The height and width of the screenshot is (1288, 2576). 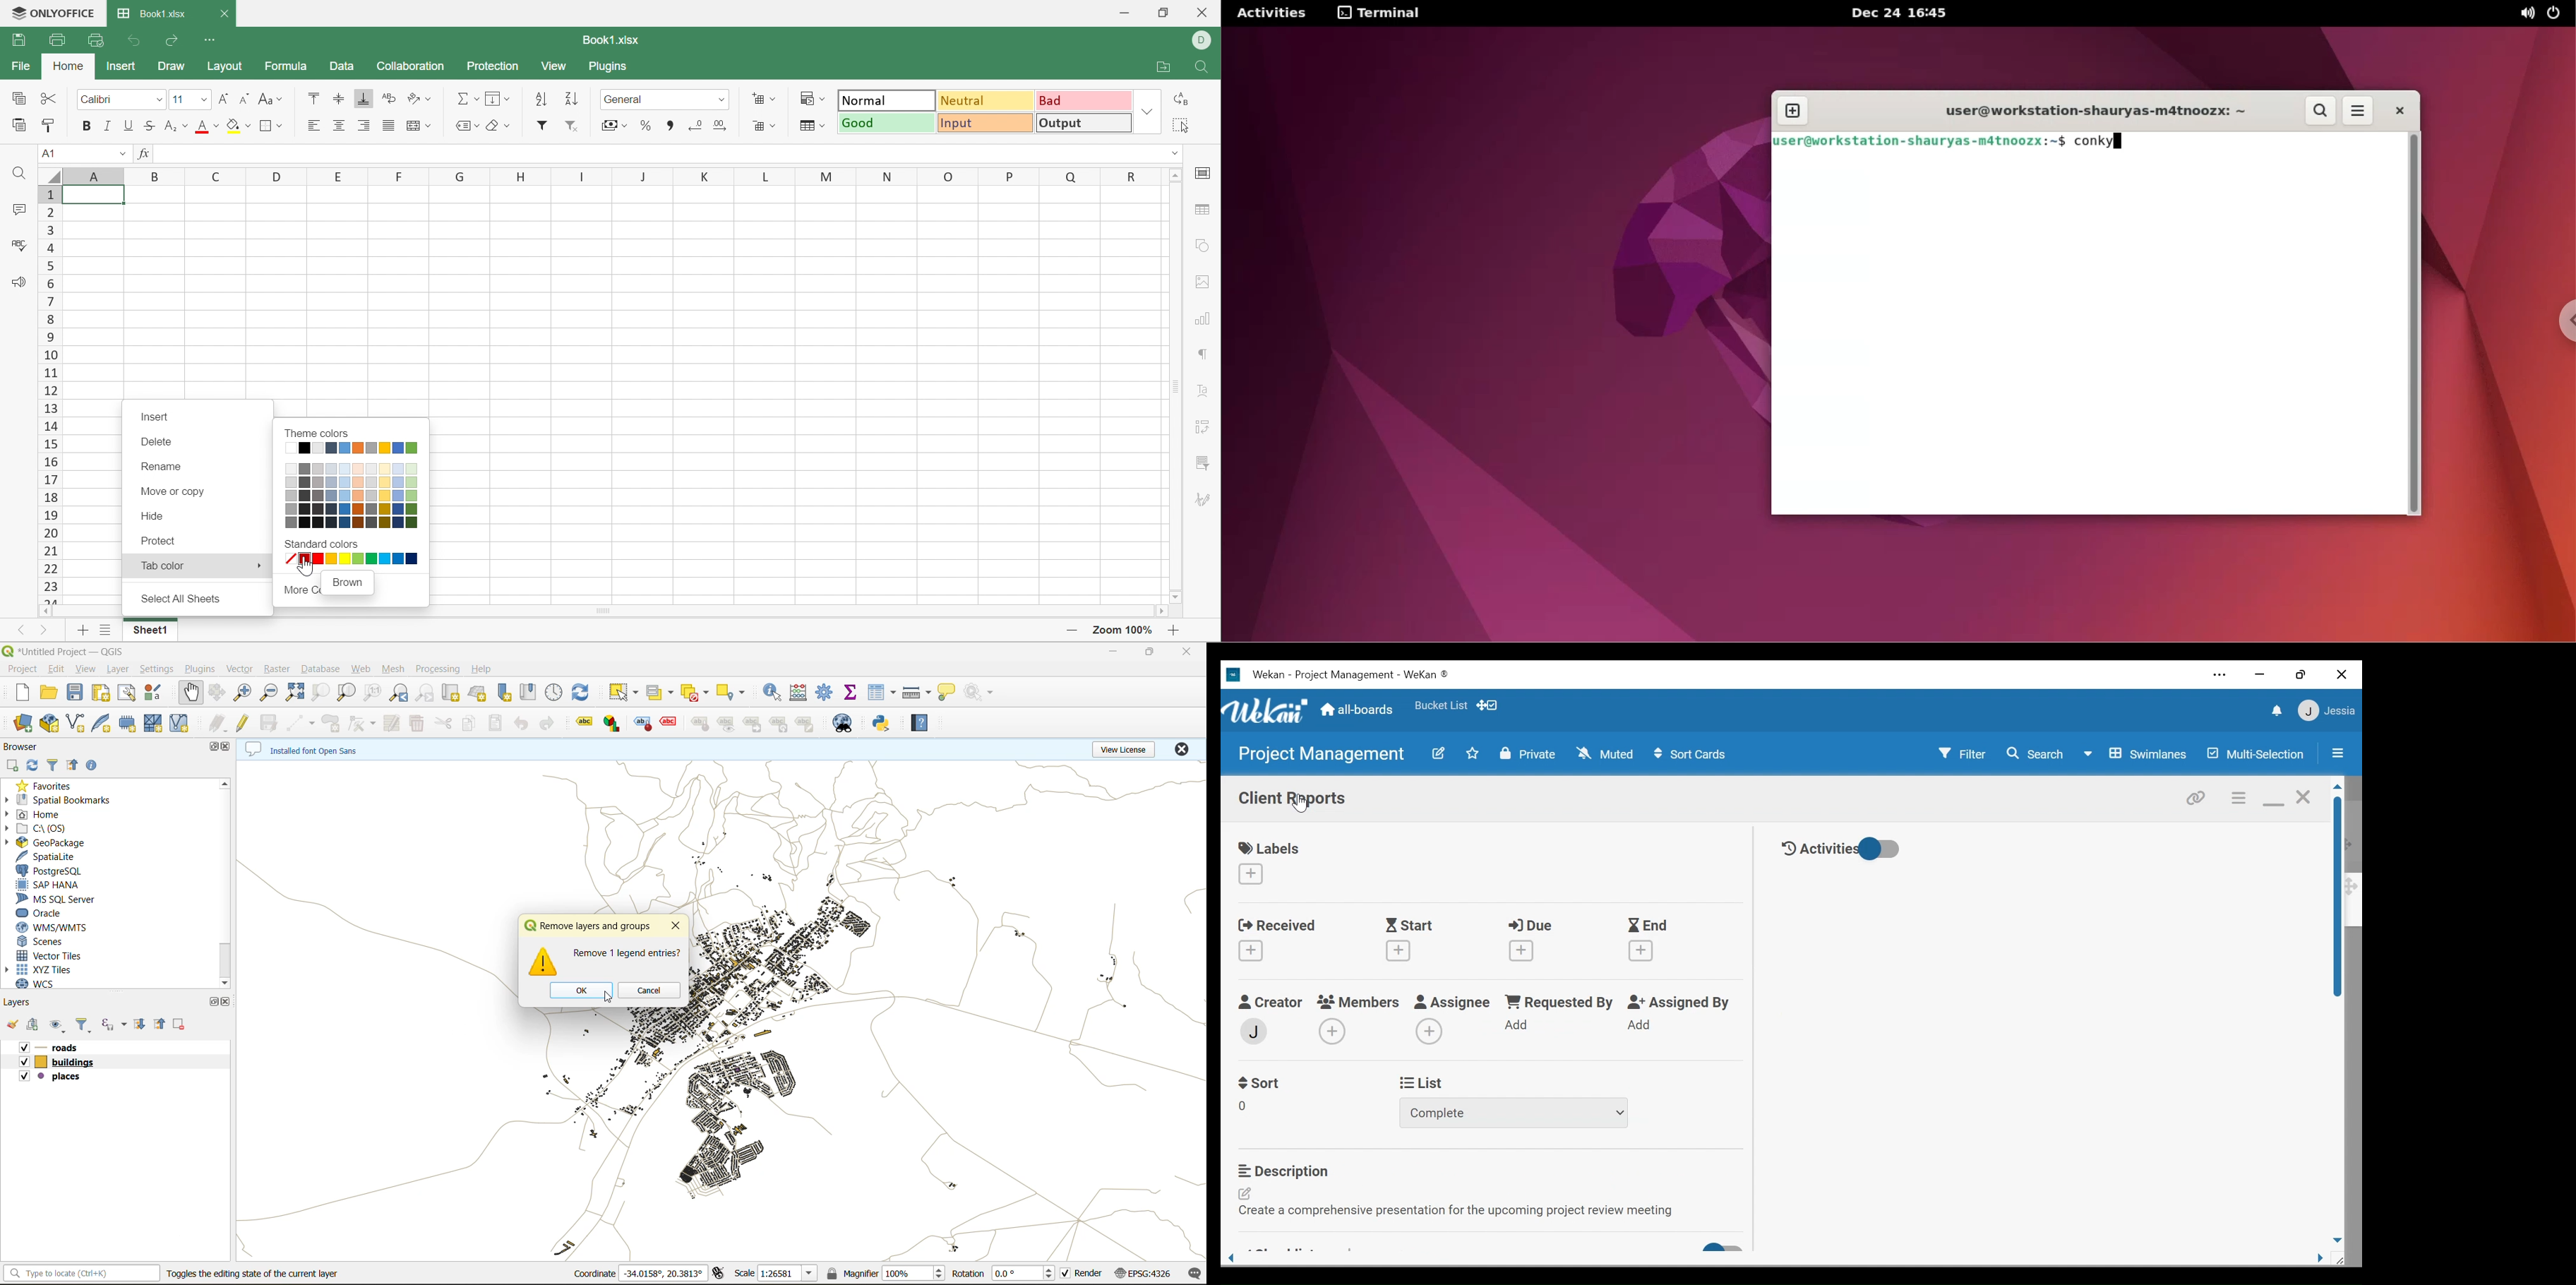 What do you see at coordinates (162, 469) in the screenshot?
I see `Rename` at bounding box center [162, 469].